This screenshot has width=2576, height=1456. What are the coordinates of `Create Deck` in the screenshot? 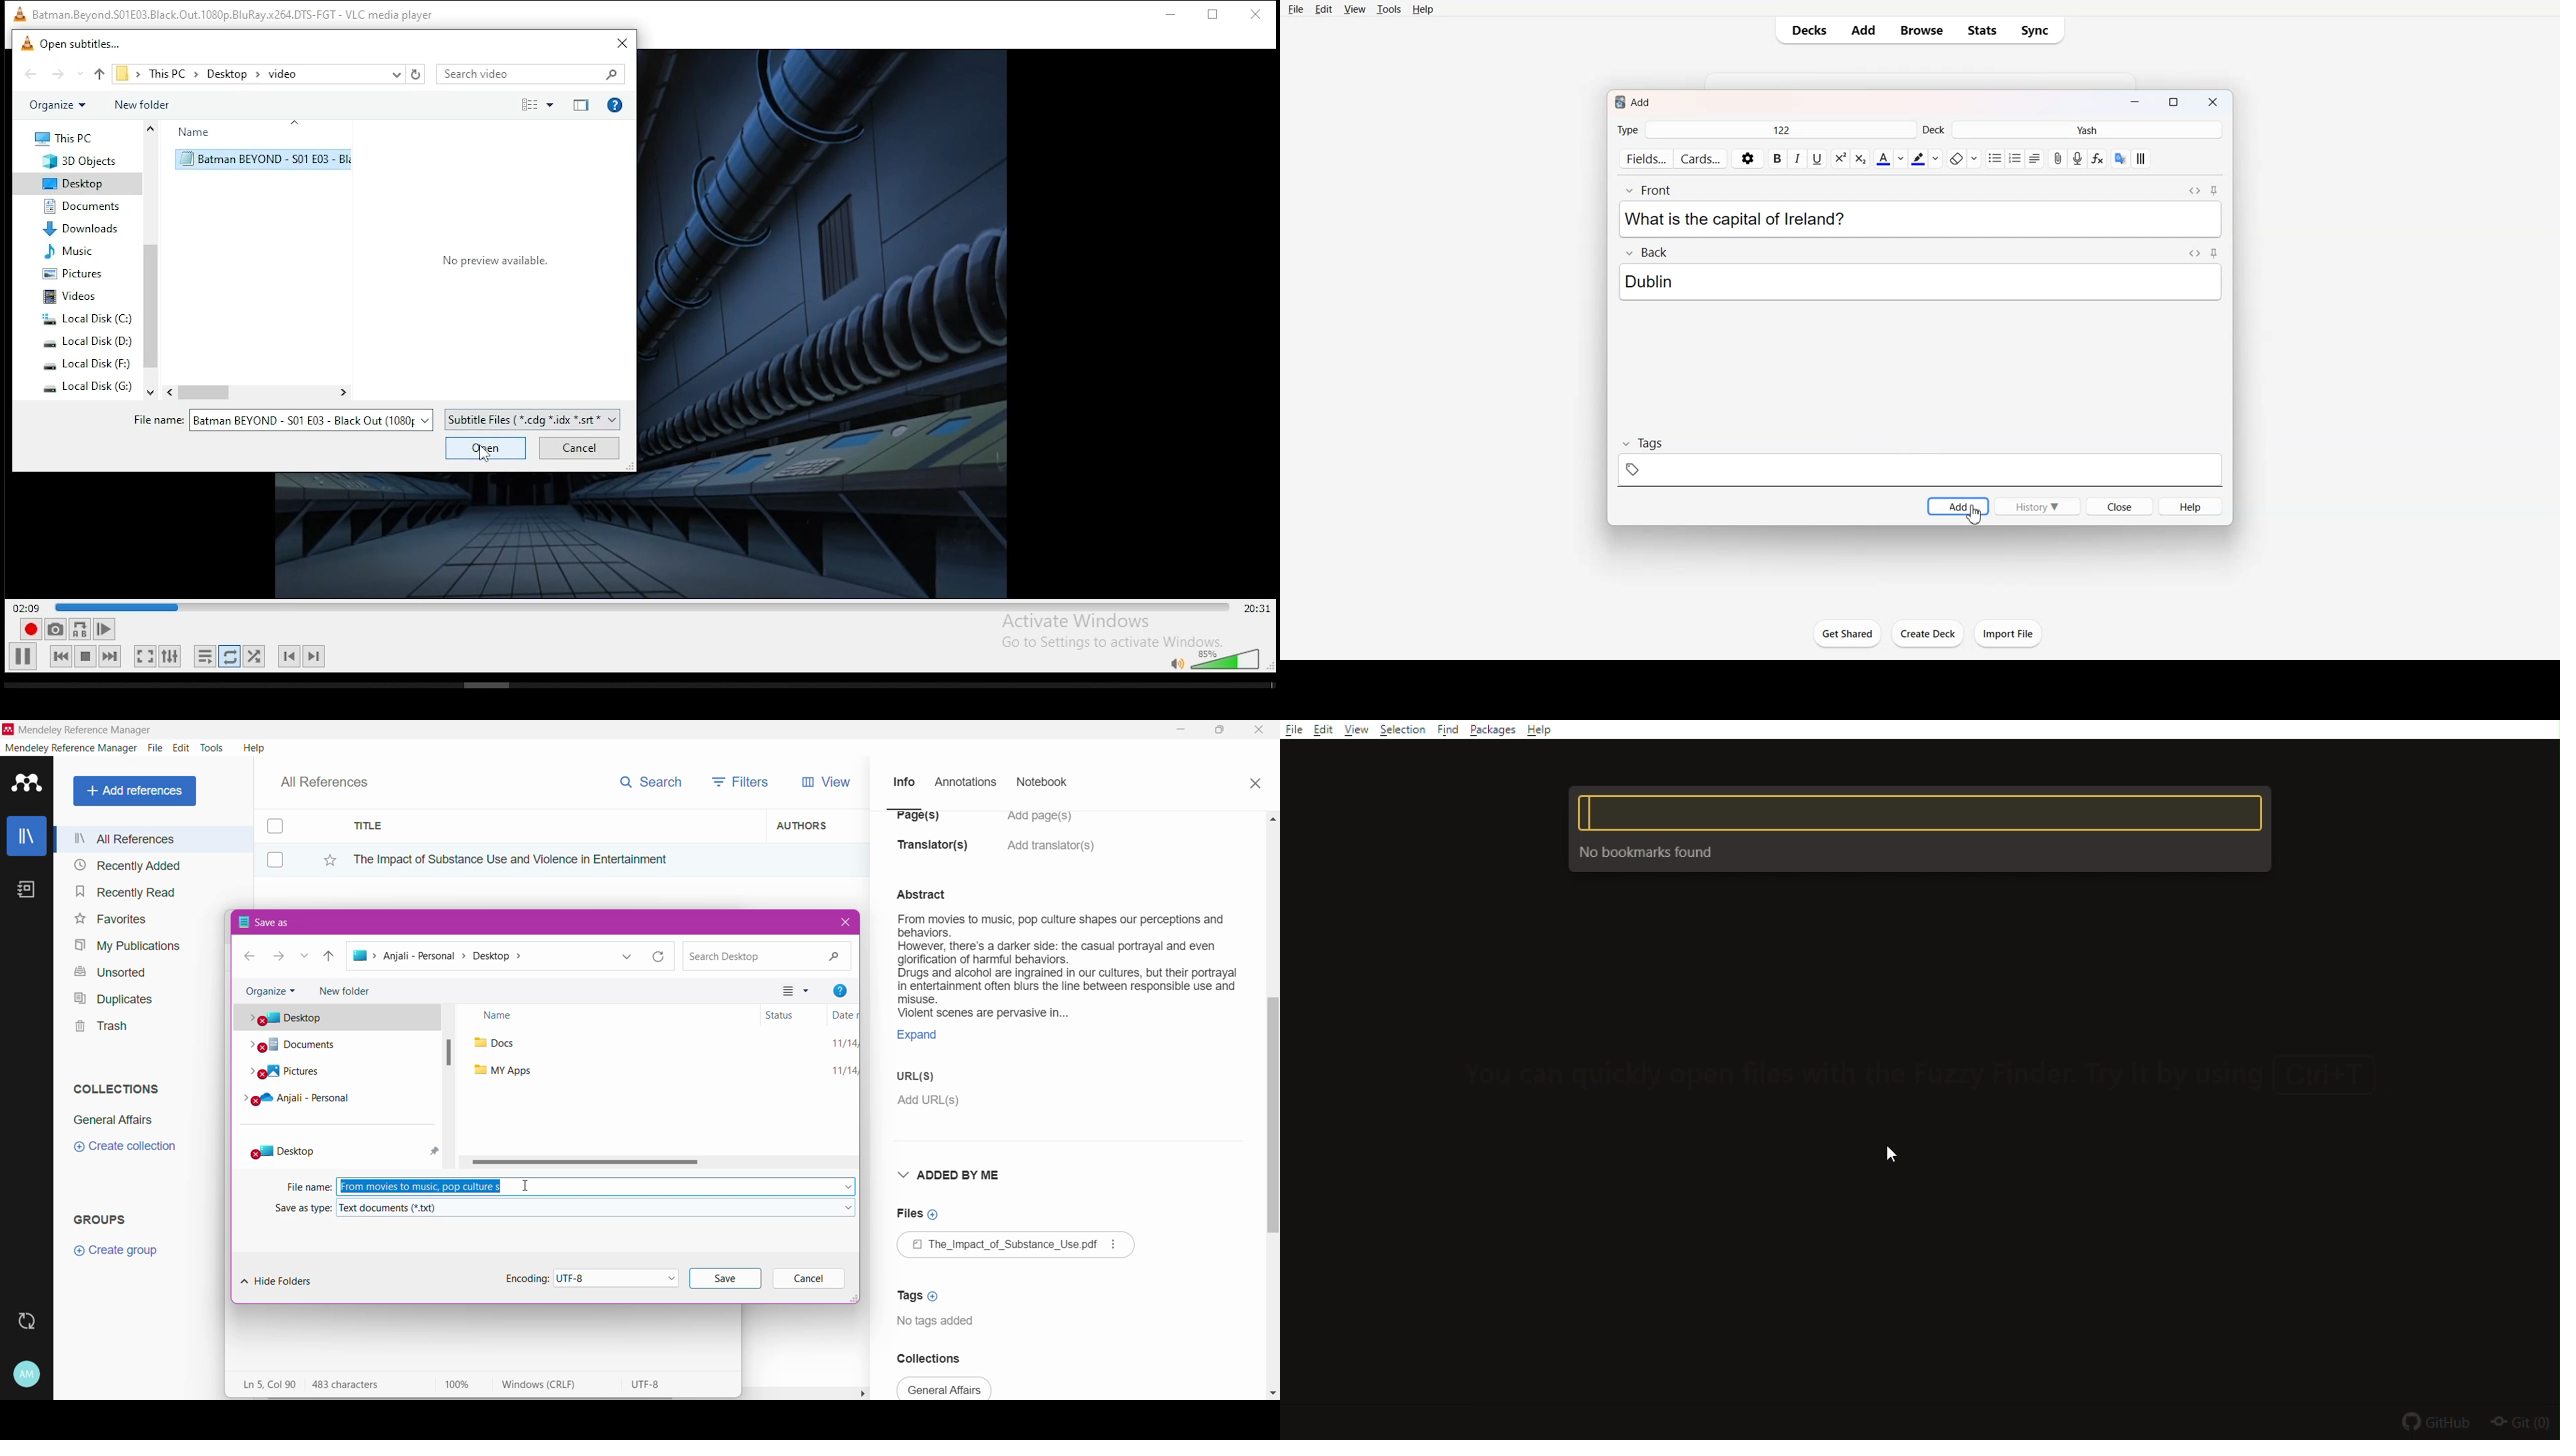 It's located at (1927, 633).